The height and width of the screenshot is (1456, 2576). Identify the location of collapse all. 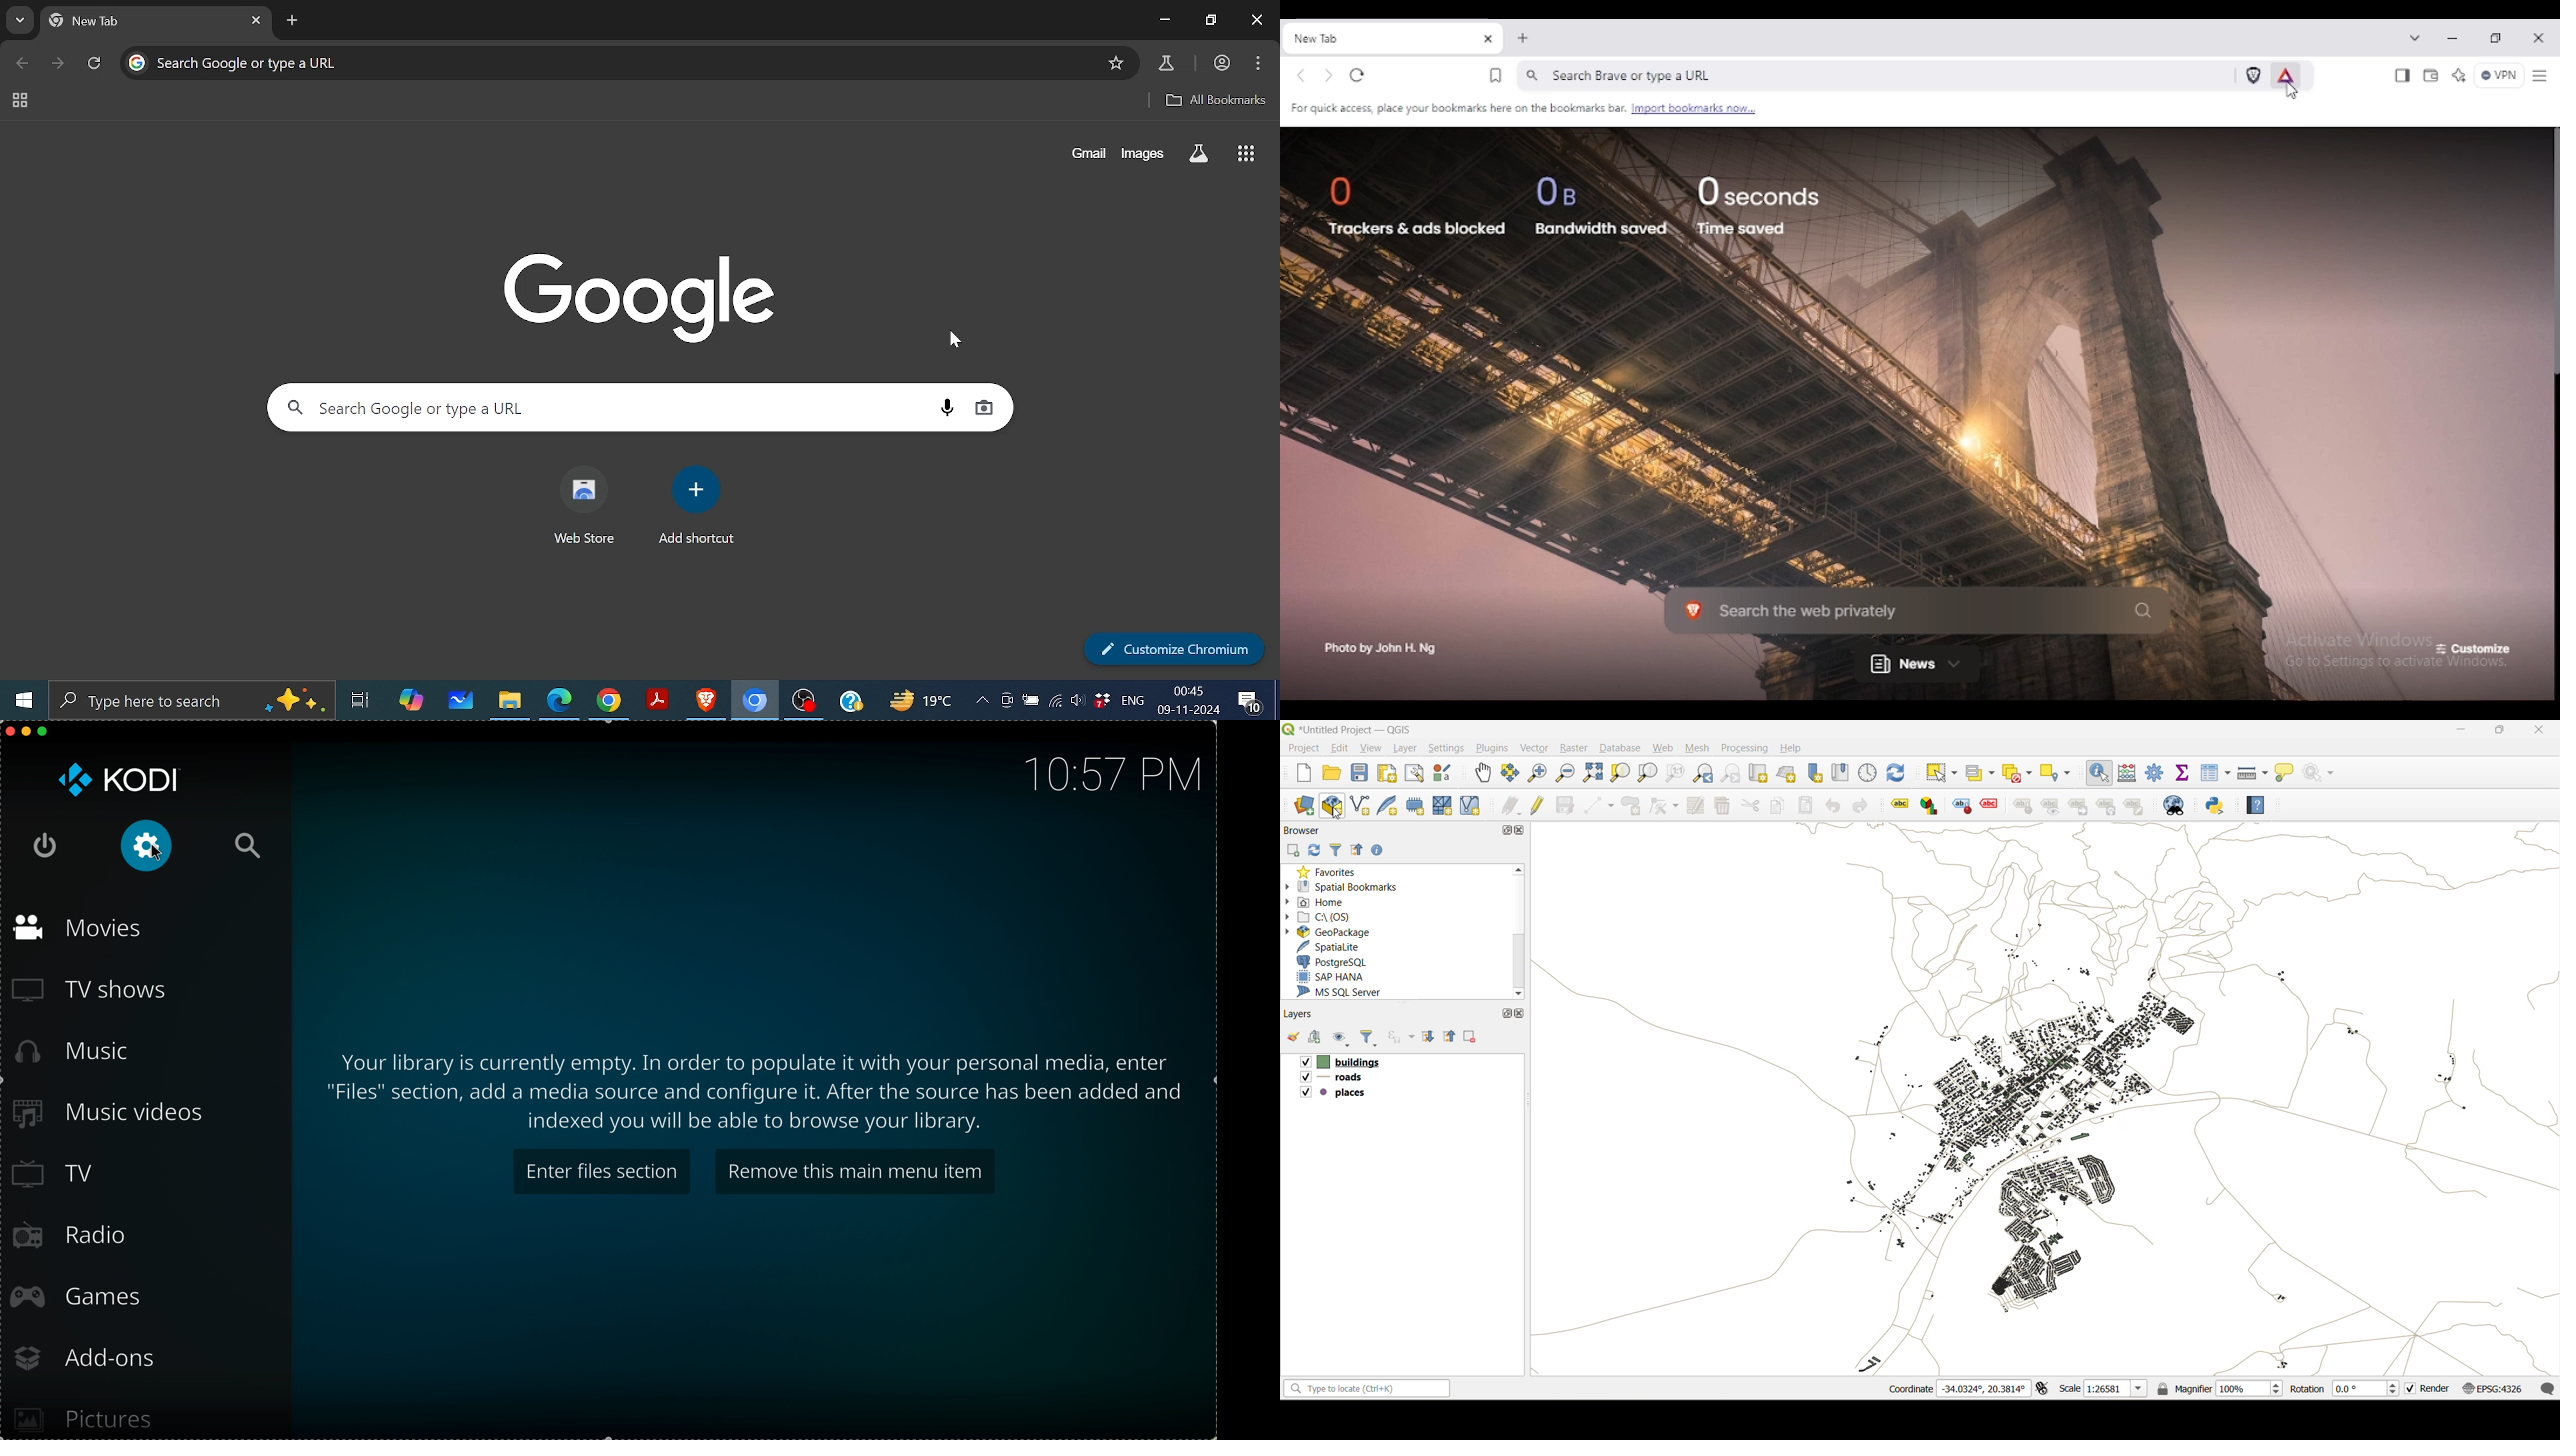
(1451, 1036).